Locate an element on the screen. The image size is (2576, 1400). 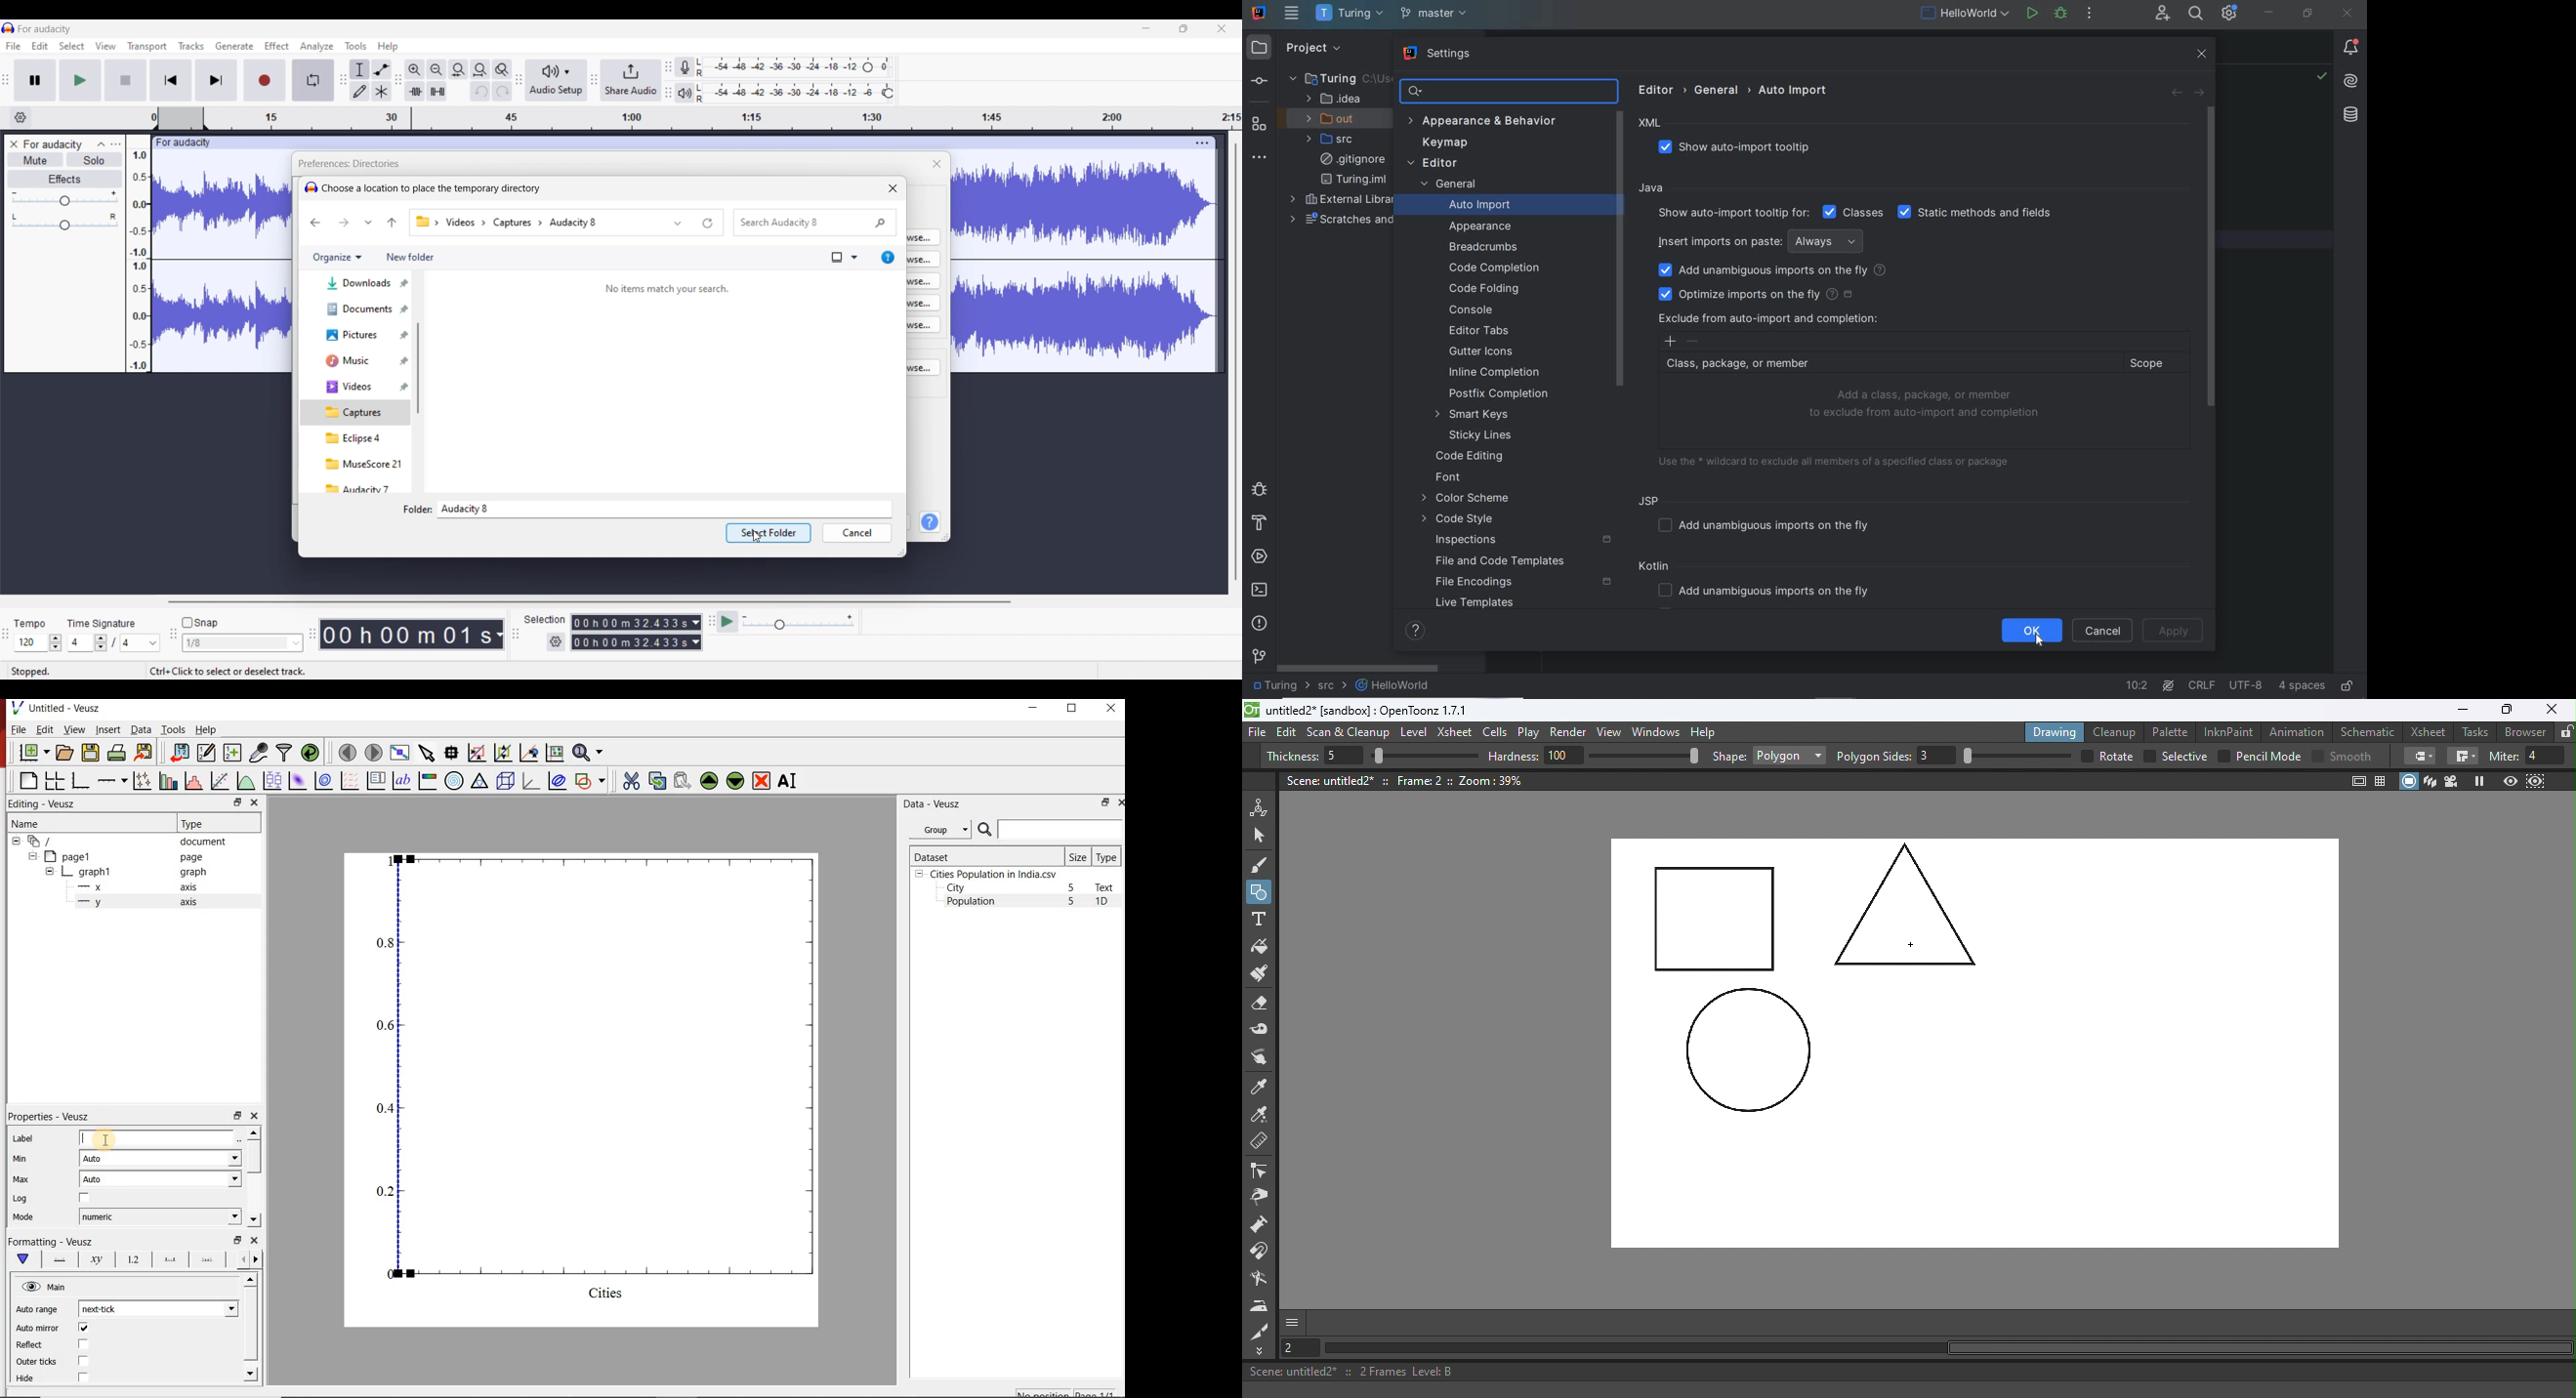
Vertical scroll bar is located at coordinates (418, 368).